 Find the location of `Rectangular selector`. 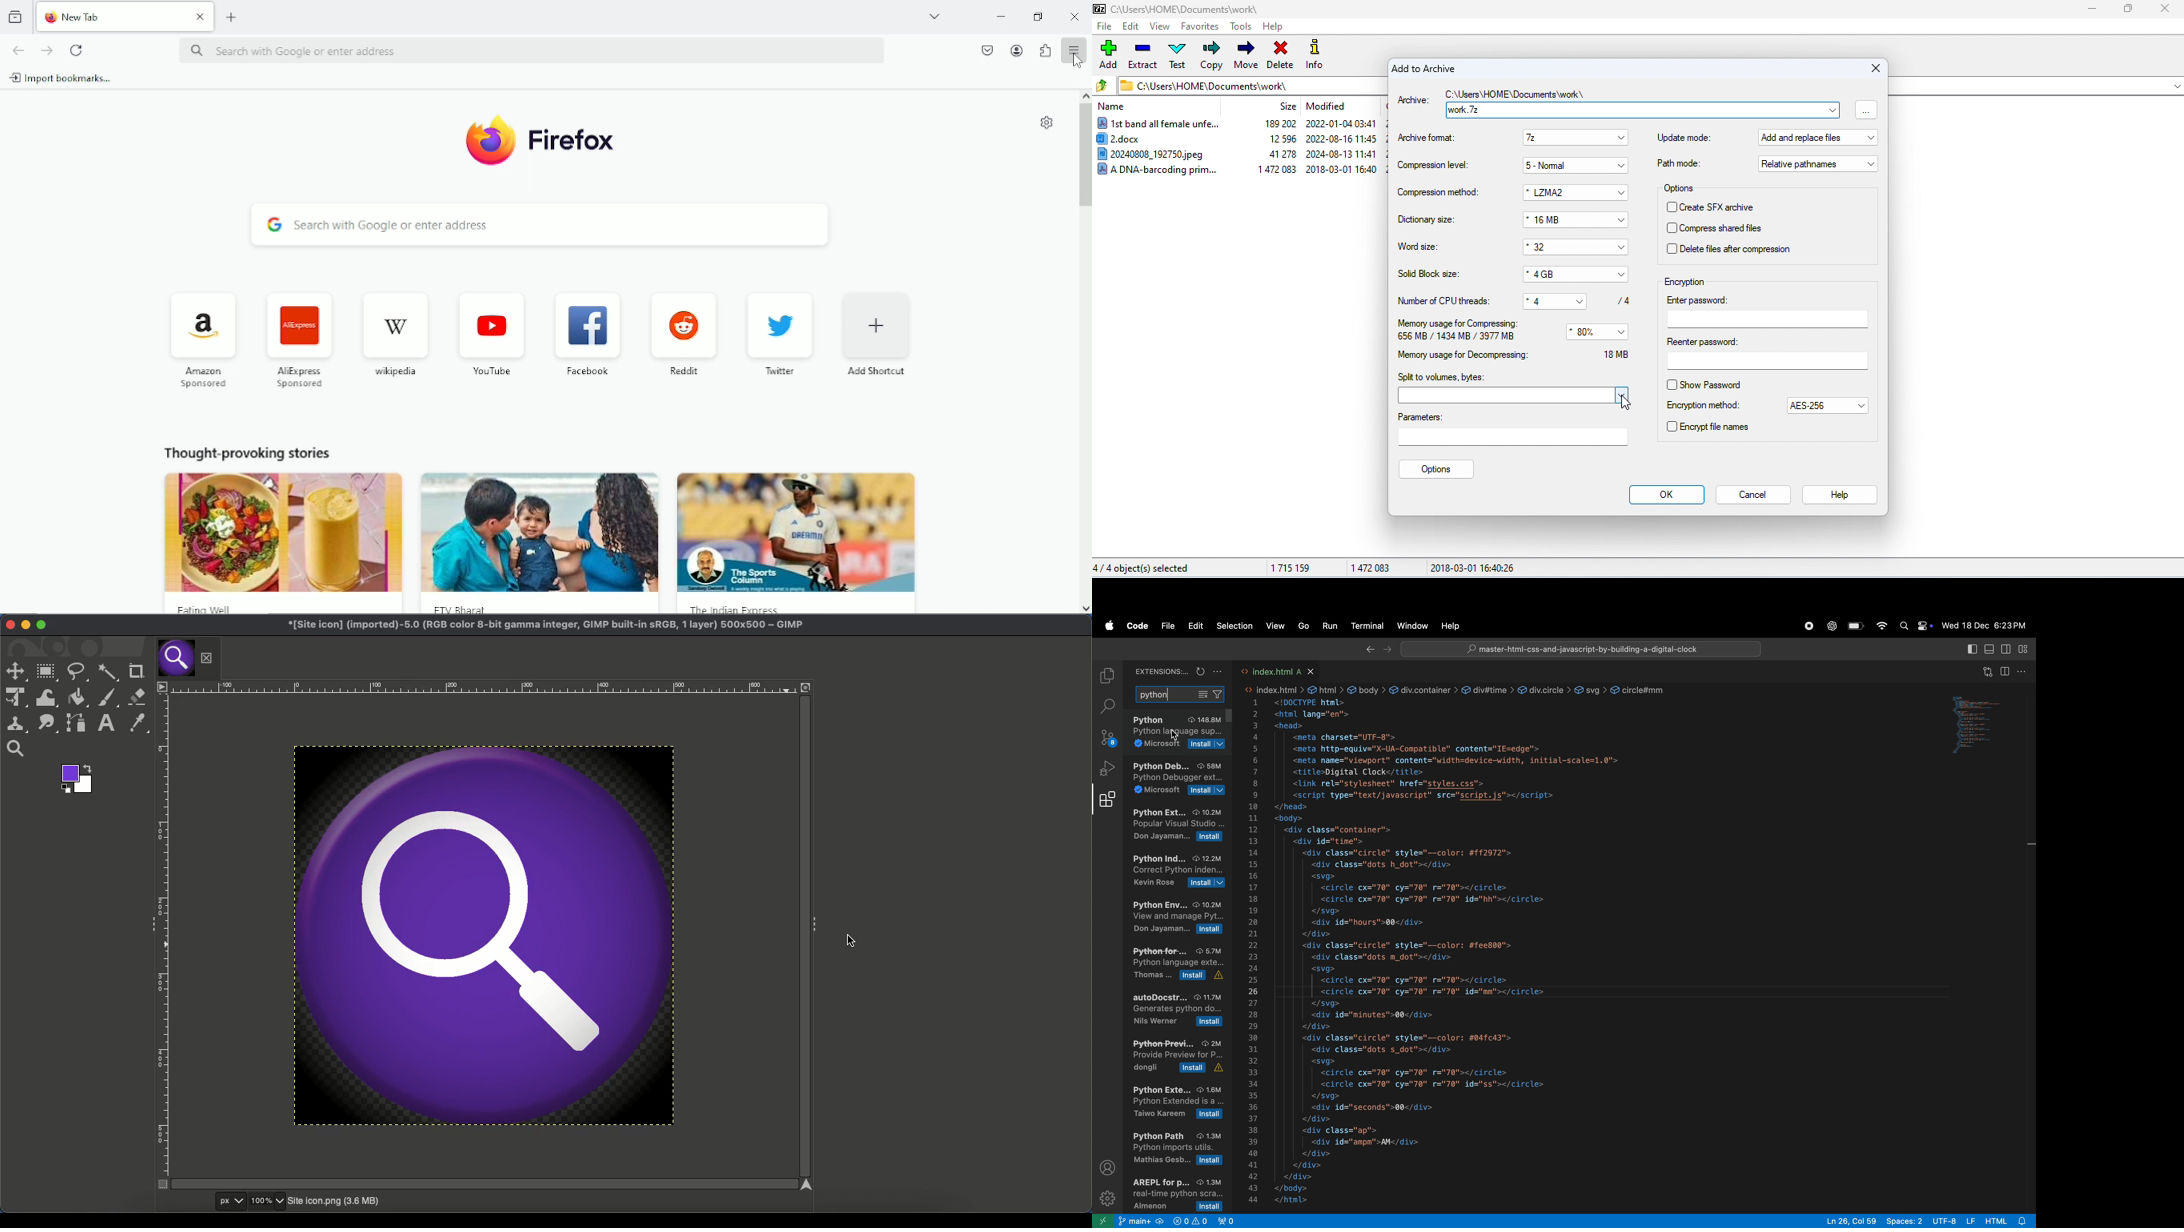

Rectangular selector is located at coordinates (47, 673).